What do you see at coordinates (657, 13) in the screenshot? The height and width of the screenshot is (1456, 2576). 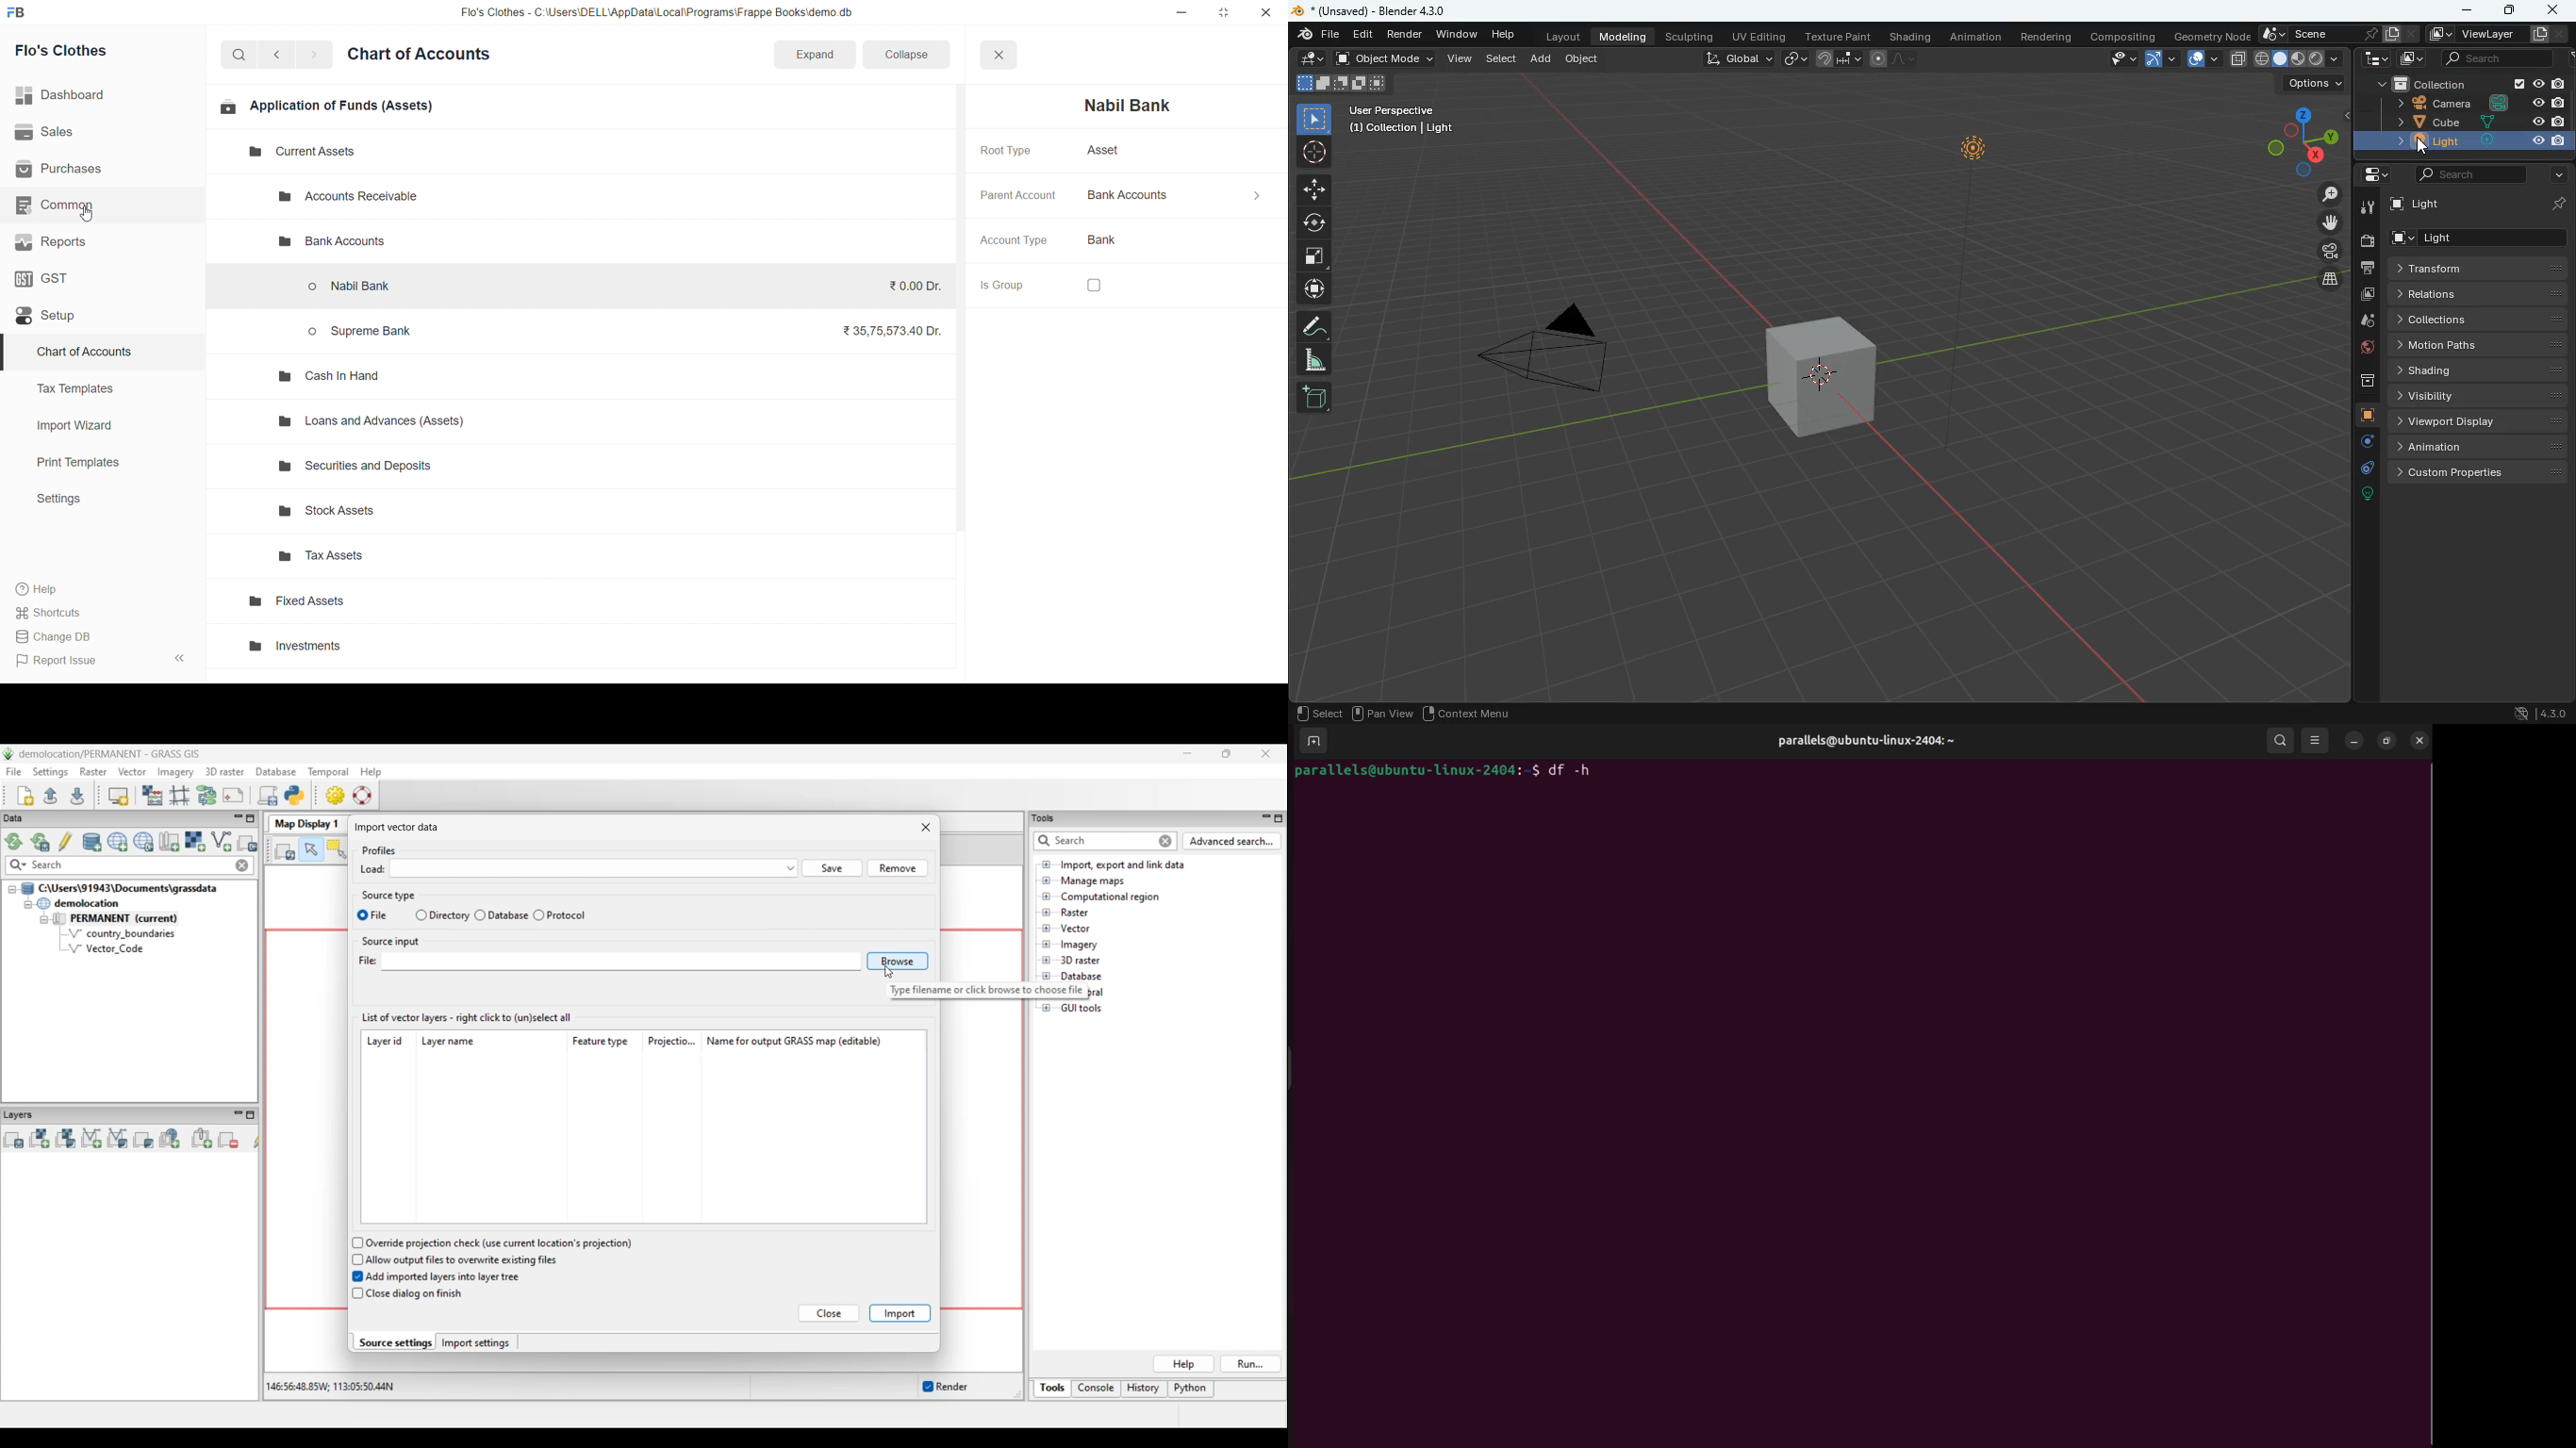 I see `Flo's Clothes - C:\Users\DELL\AppData\Local\Programs\Frappe Books\demo.db` at bounding box center [657, 13].